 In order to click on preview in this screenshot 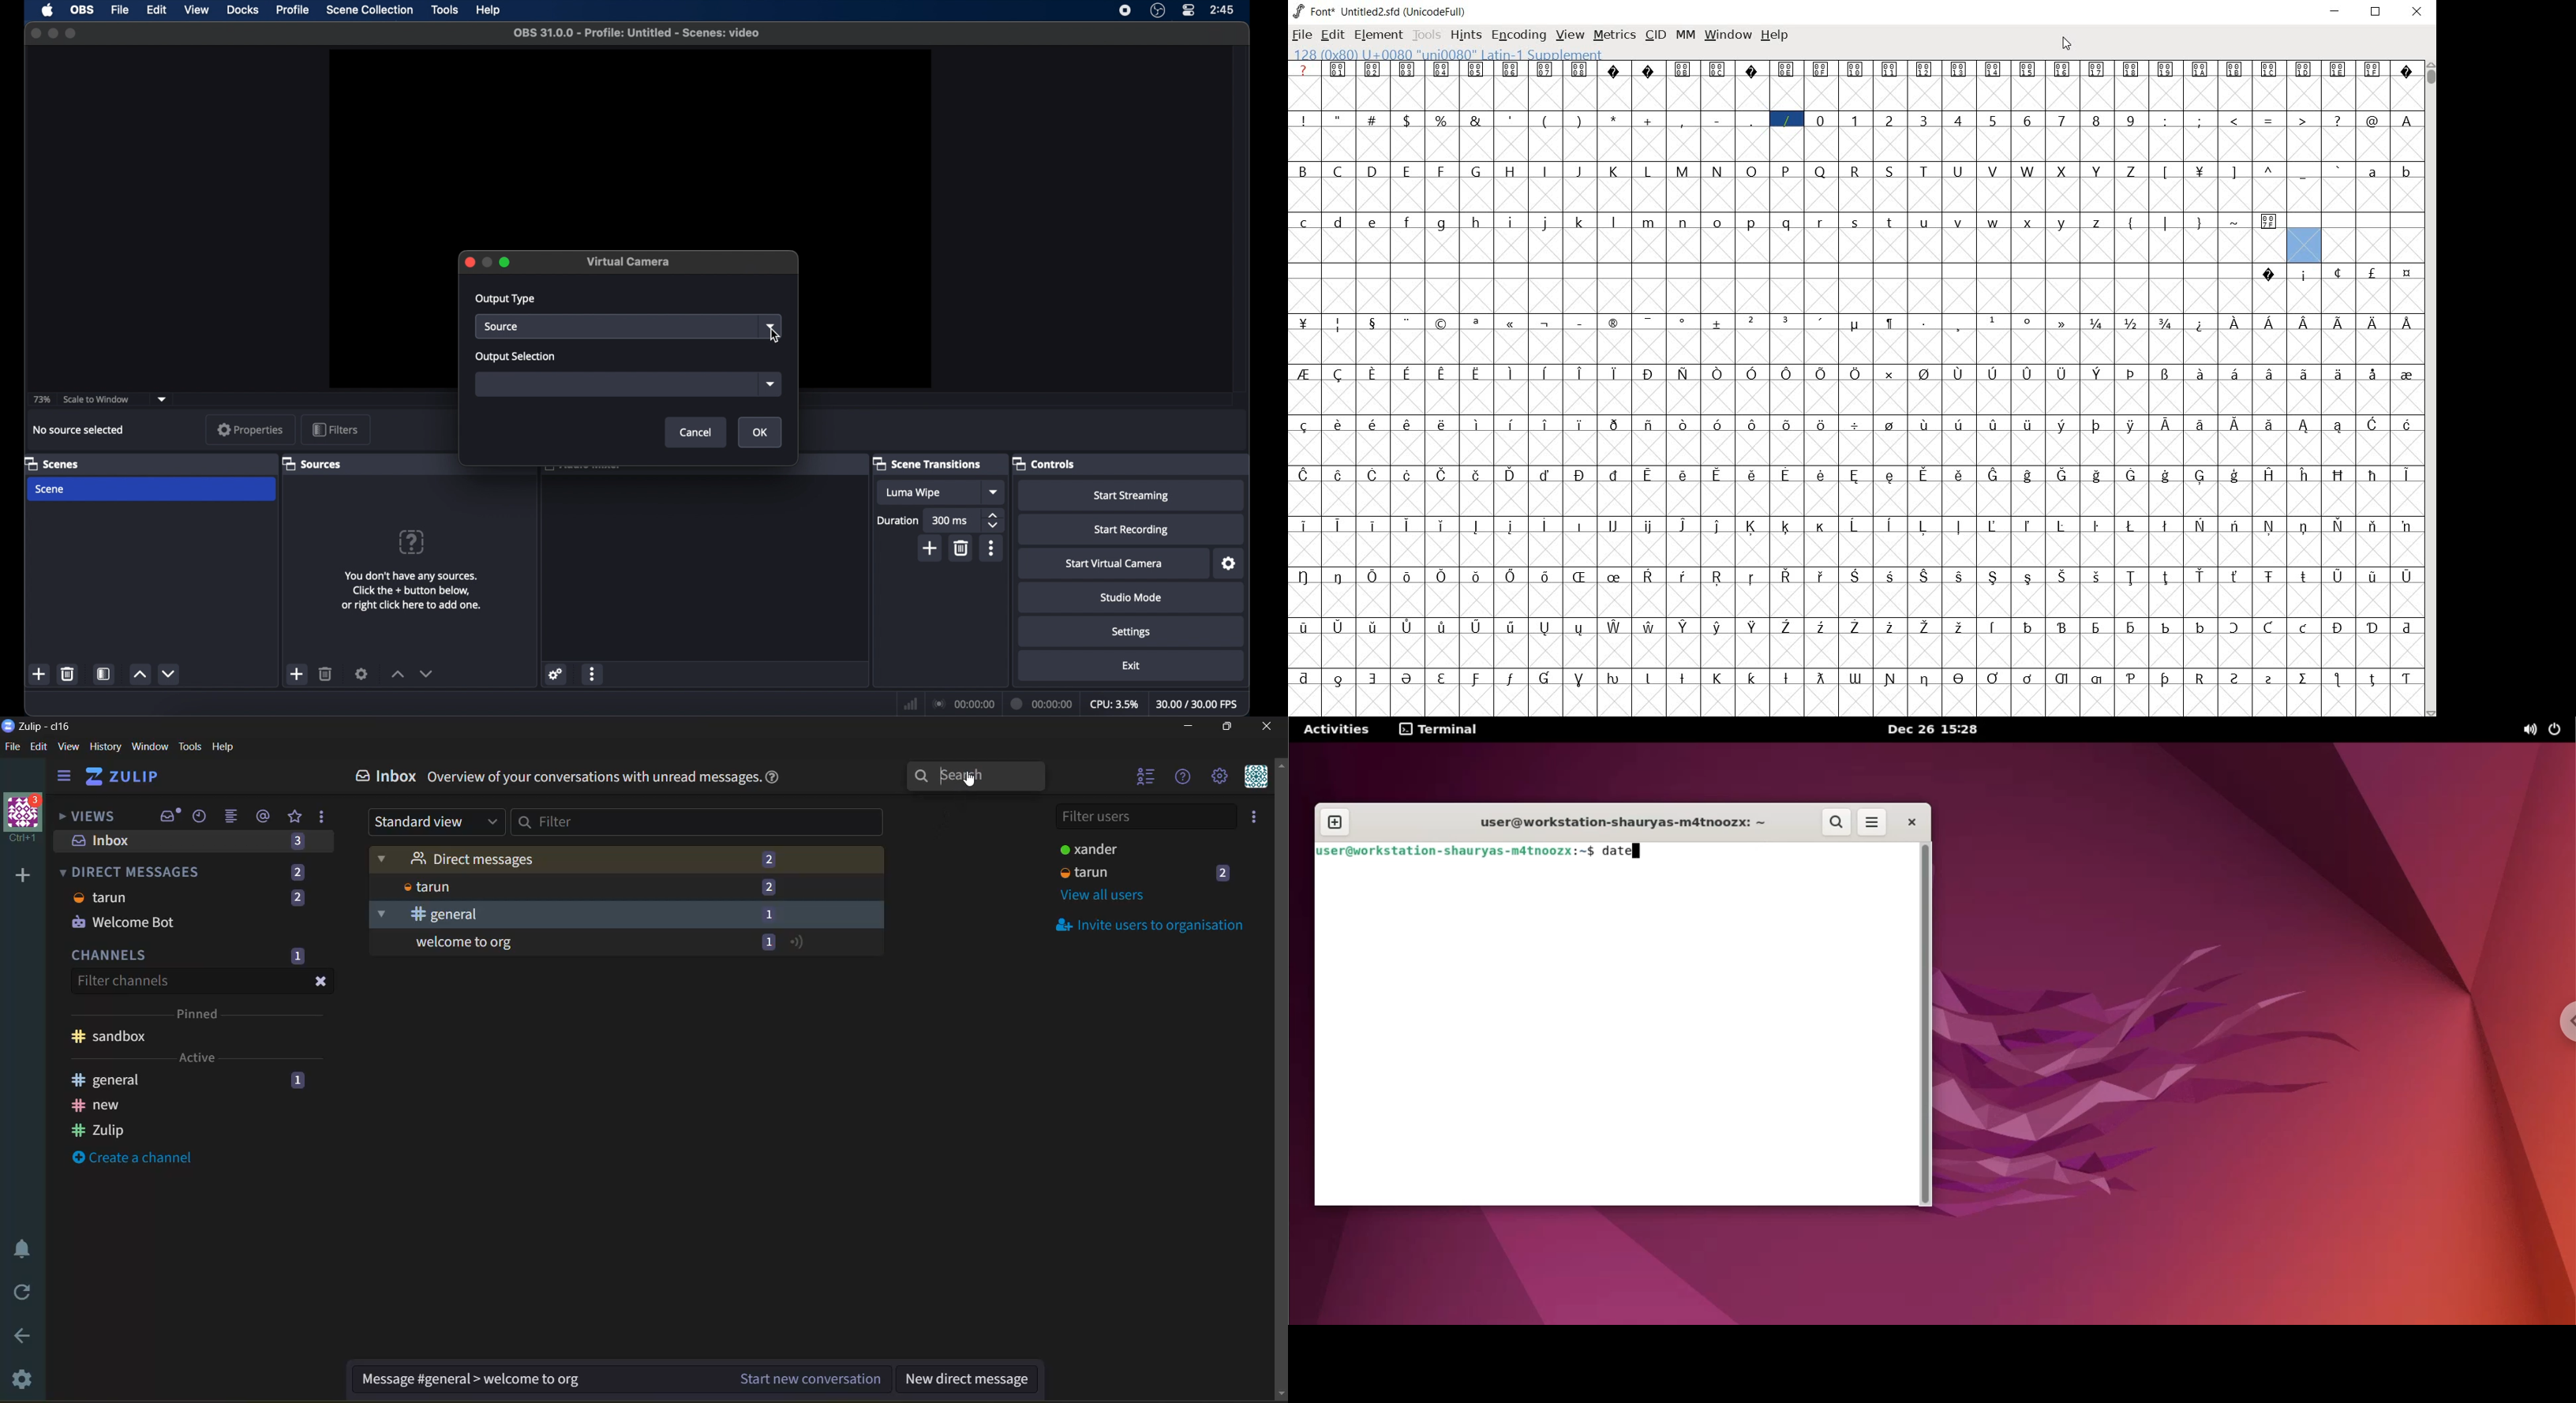, I will do `click(630, 146)`.